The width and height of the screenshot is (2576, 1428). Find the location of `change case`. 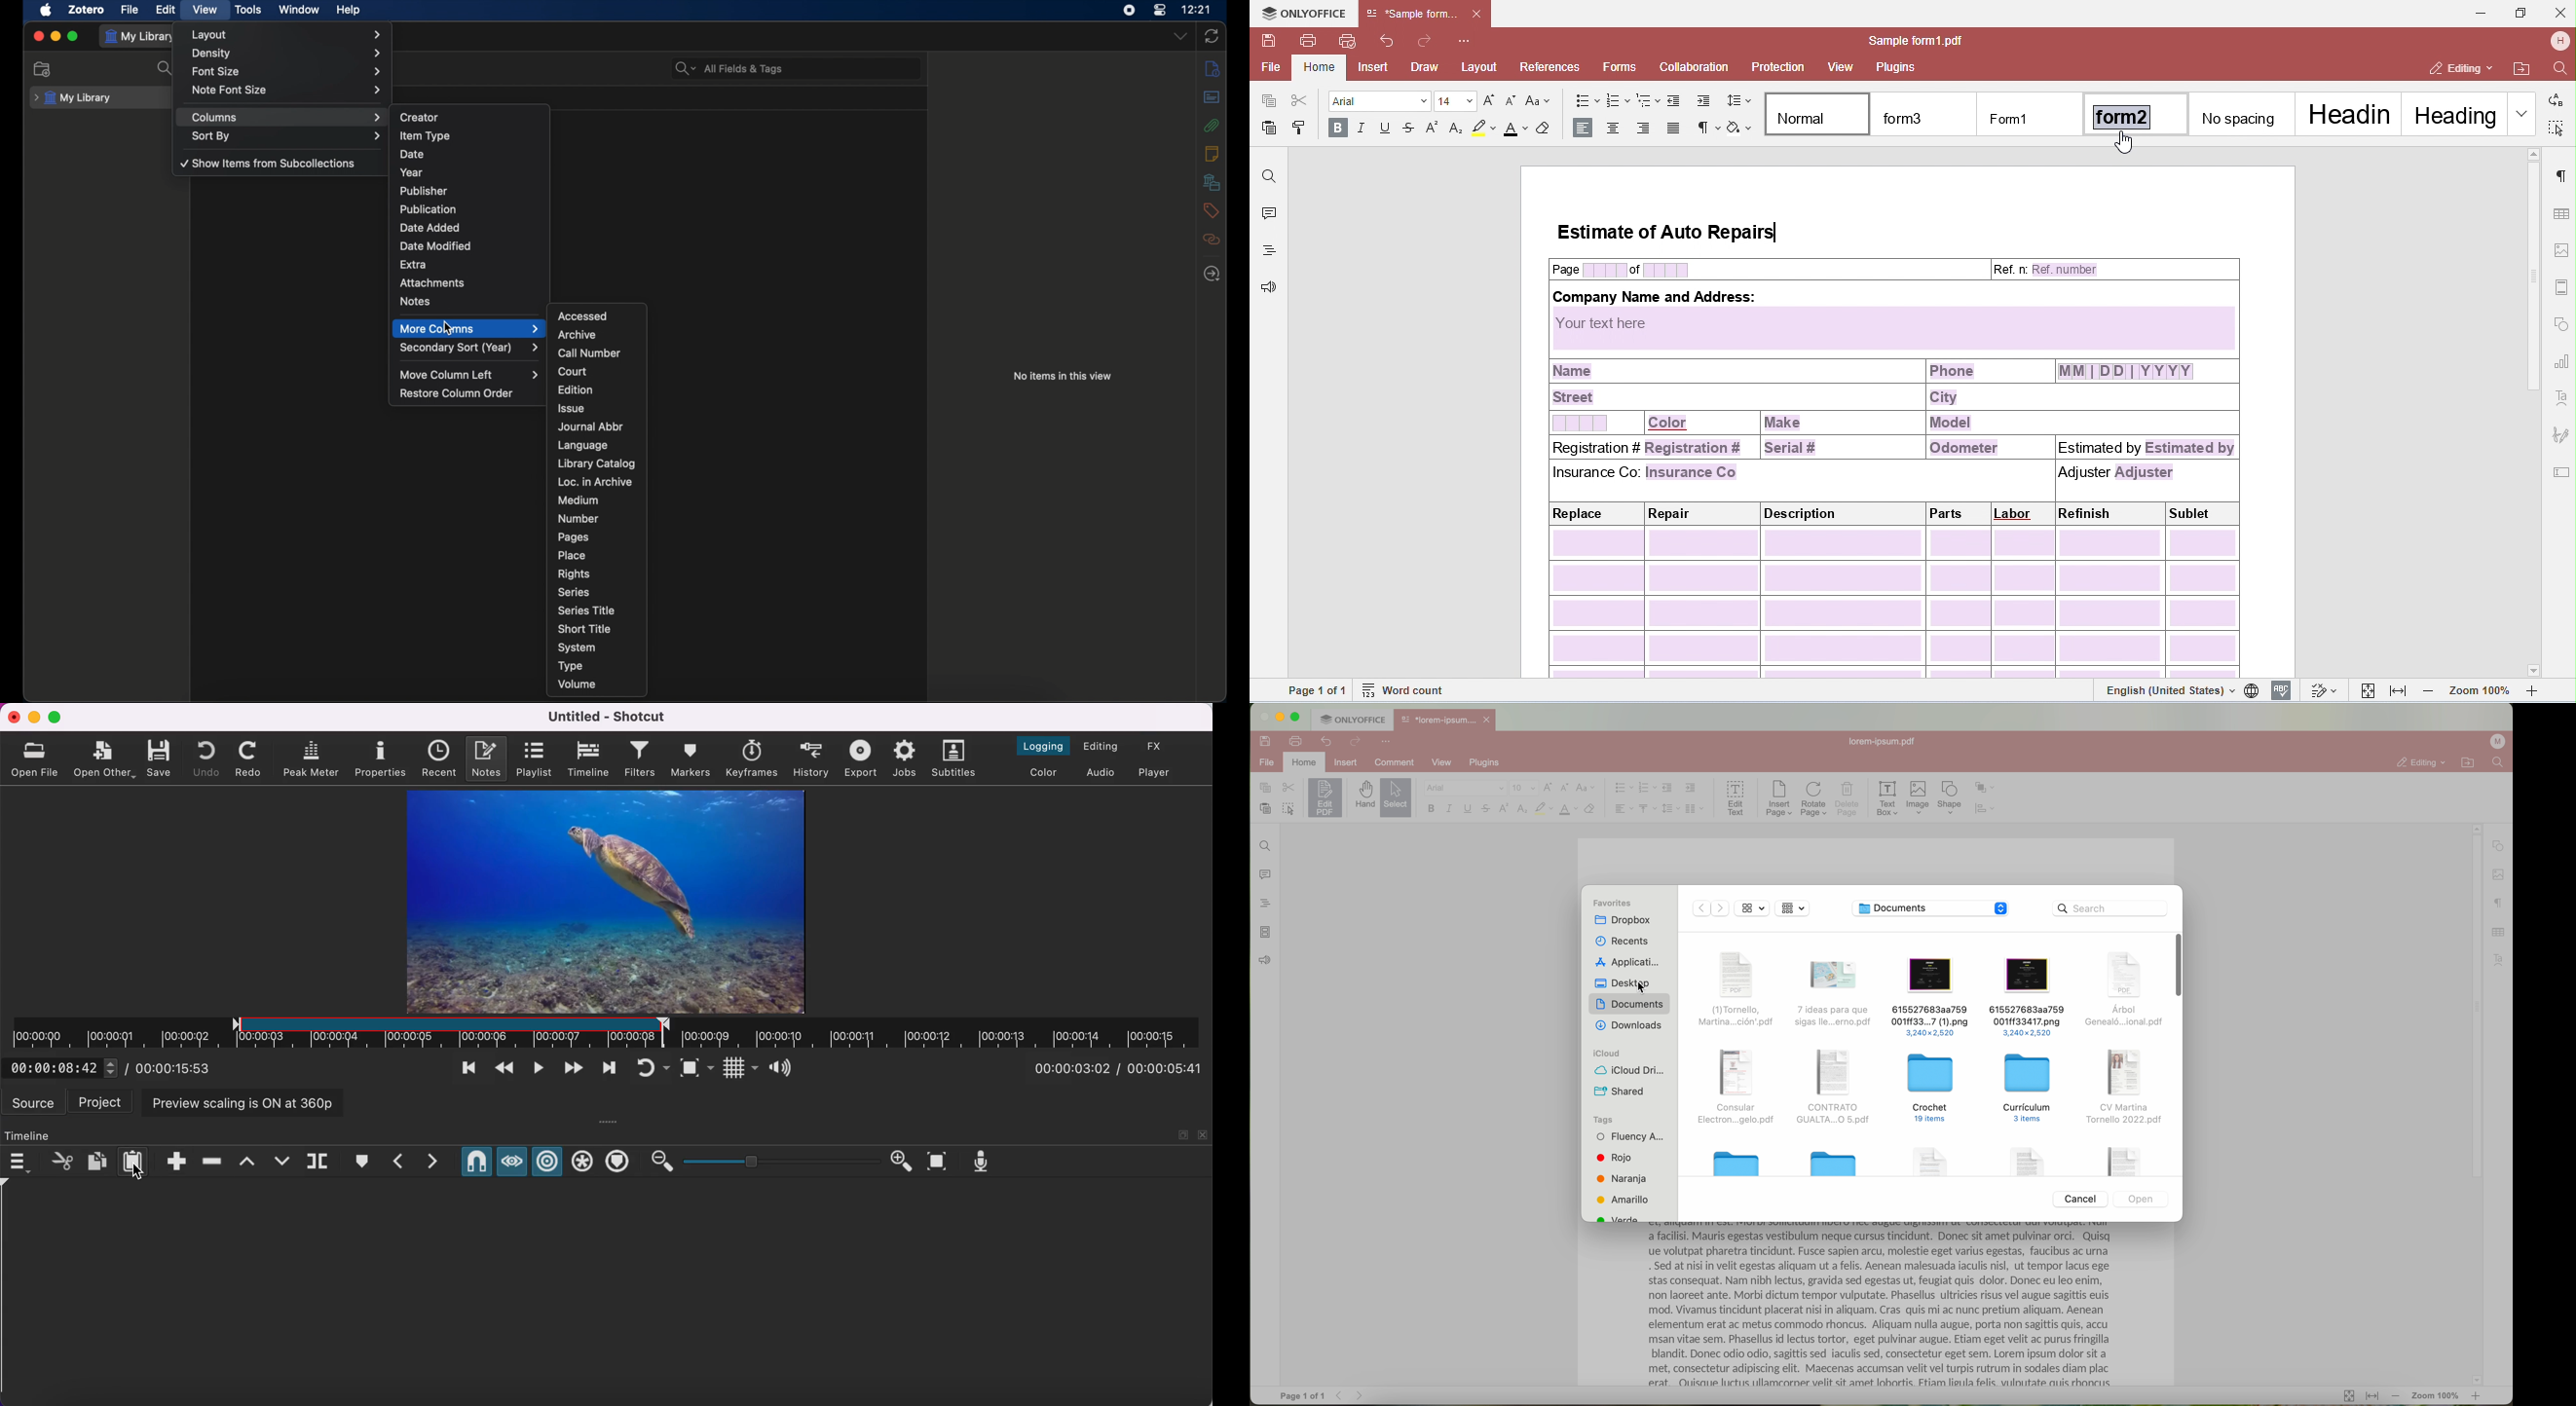

change case is located at coordinates (1585, 788).